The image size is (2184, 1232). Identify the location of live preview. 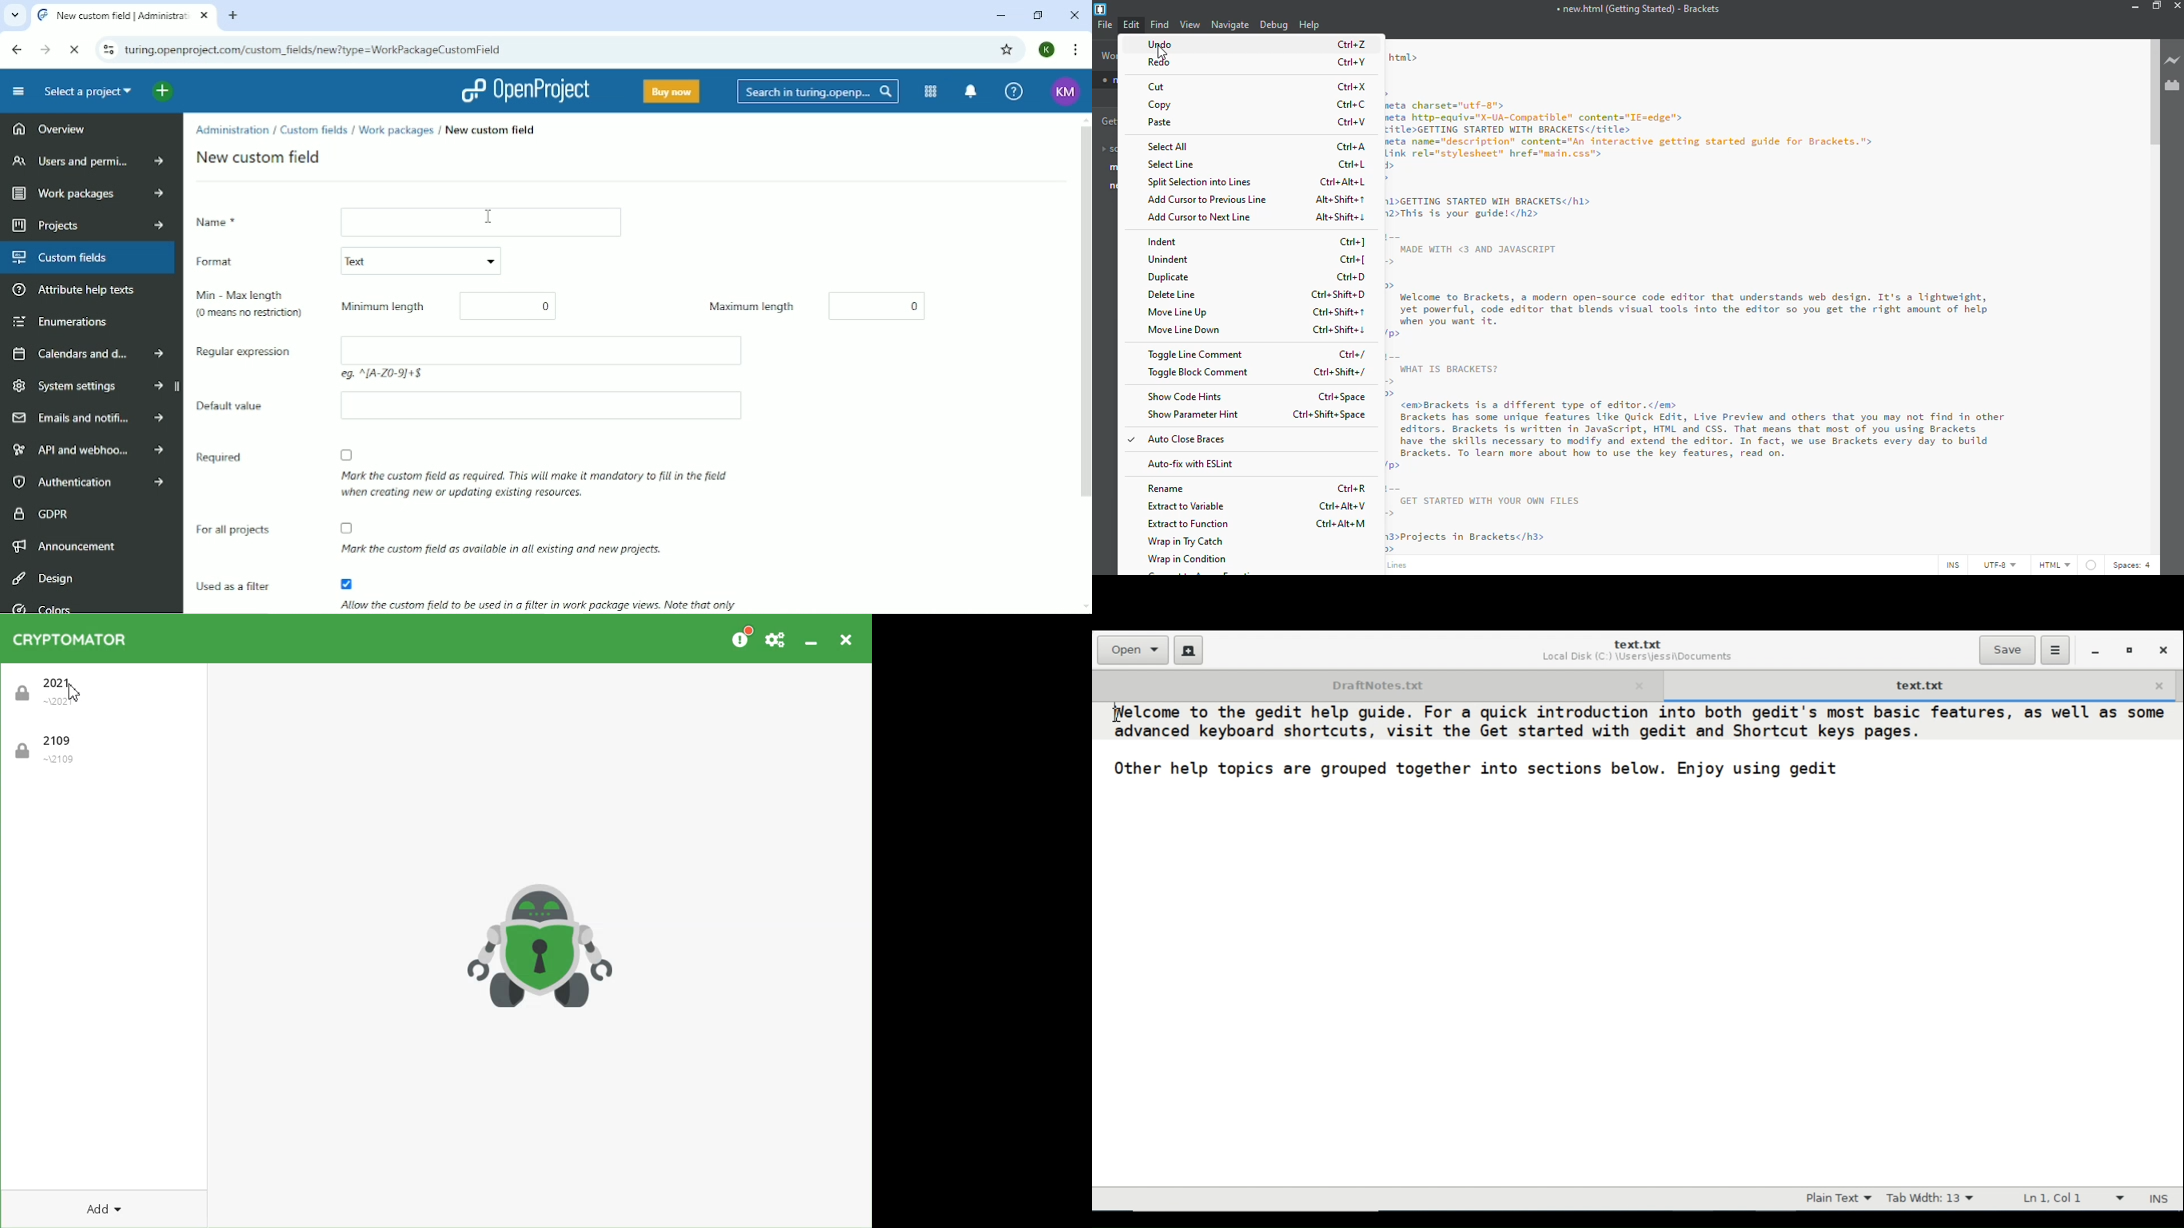
(2172, 60).